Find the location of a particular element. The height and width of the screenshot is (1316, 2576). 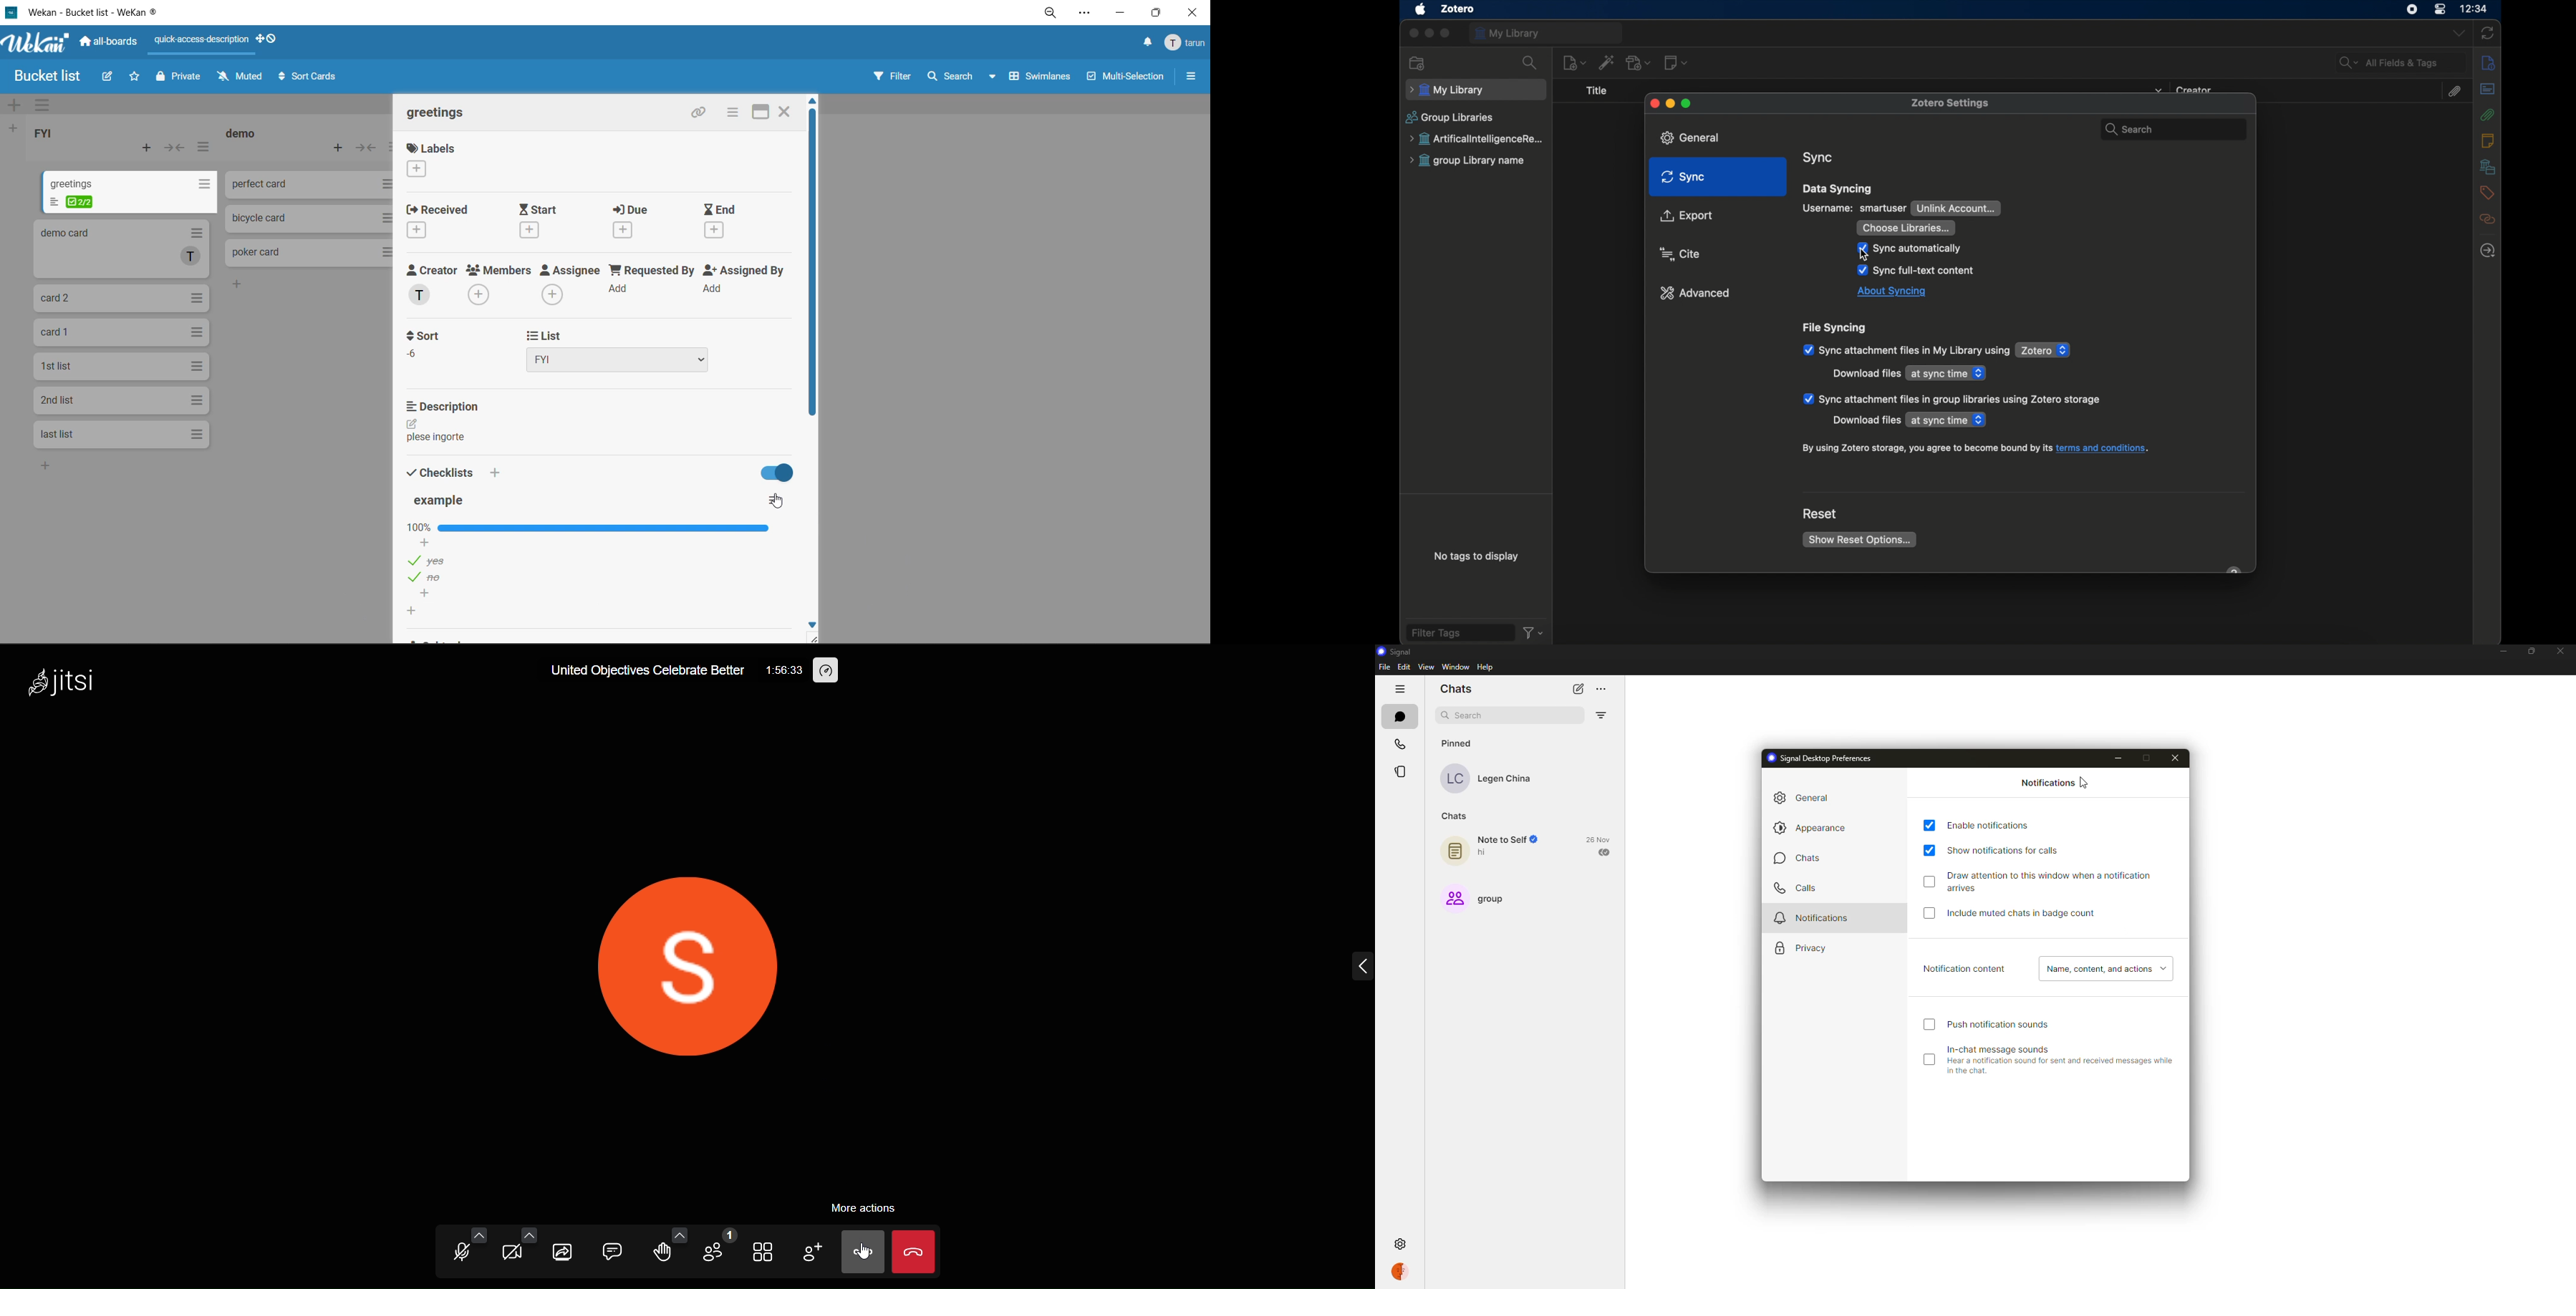

show reset options is located at coordinates (1859, 539).